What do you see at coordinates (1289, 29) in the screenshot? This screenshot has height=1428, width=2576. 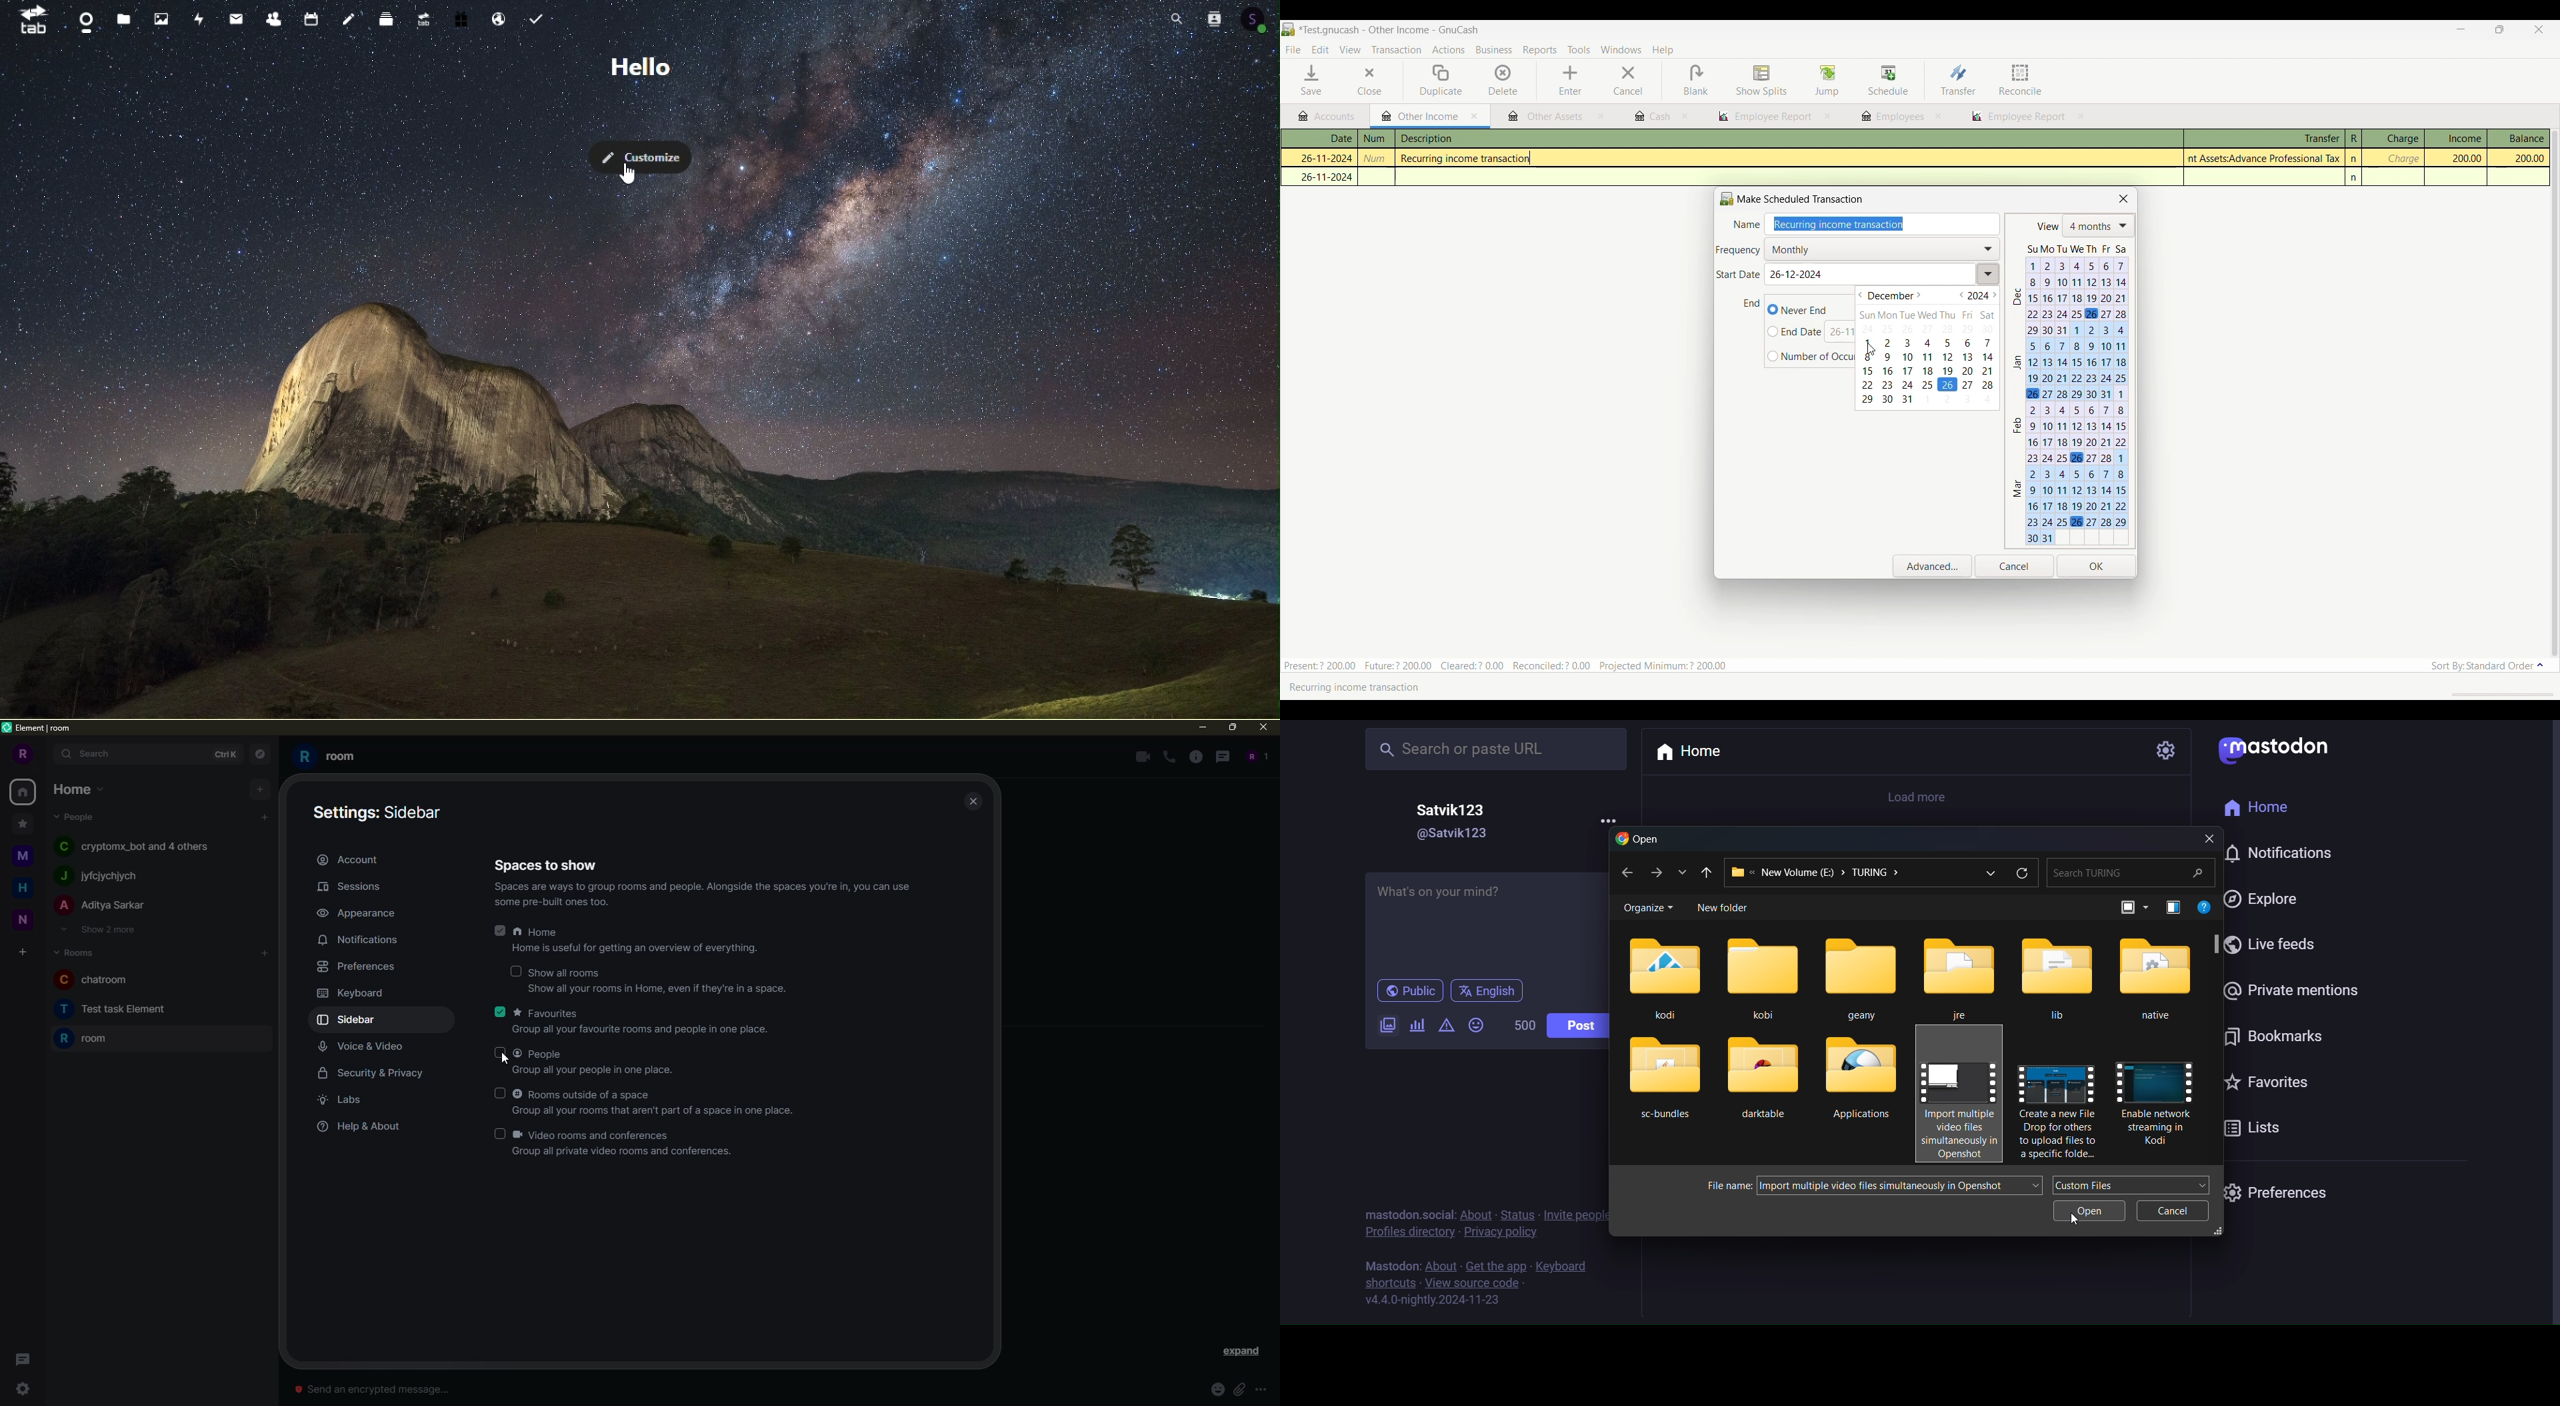 I see `Software logo` at bounding box center [1289, 29].